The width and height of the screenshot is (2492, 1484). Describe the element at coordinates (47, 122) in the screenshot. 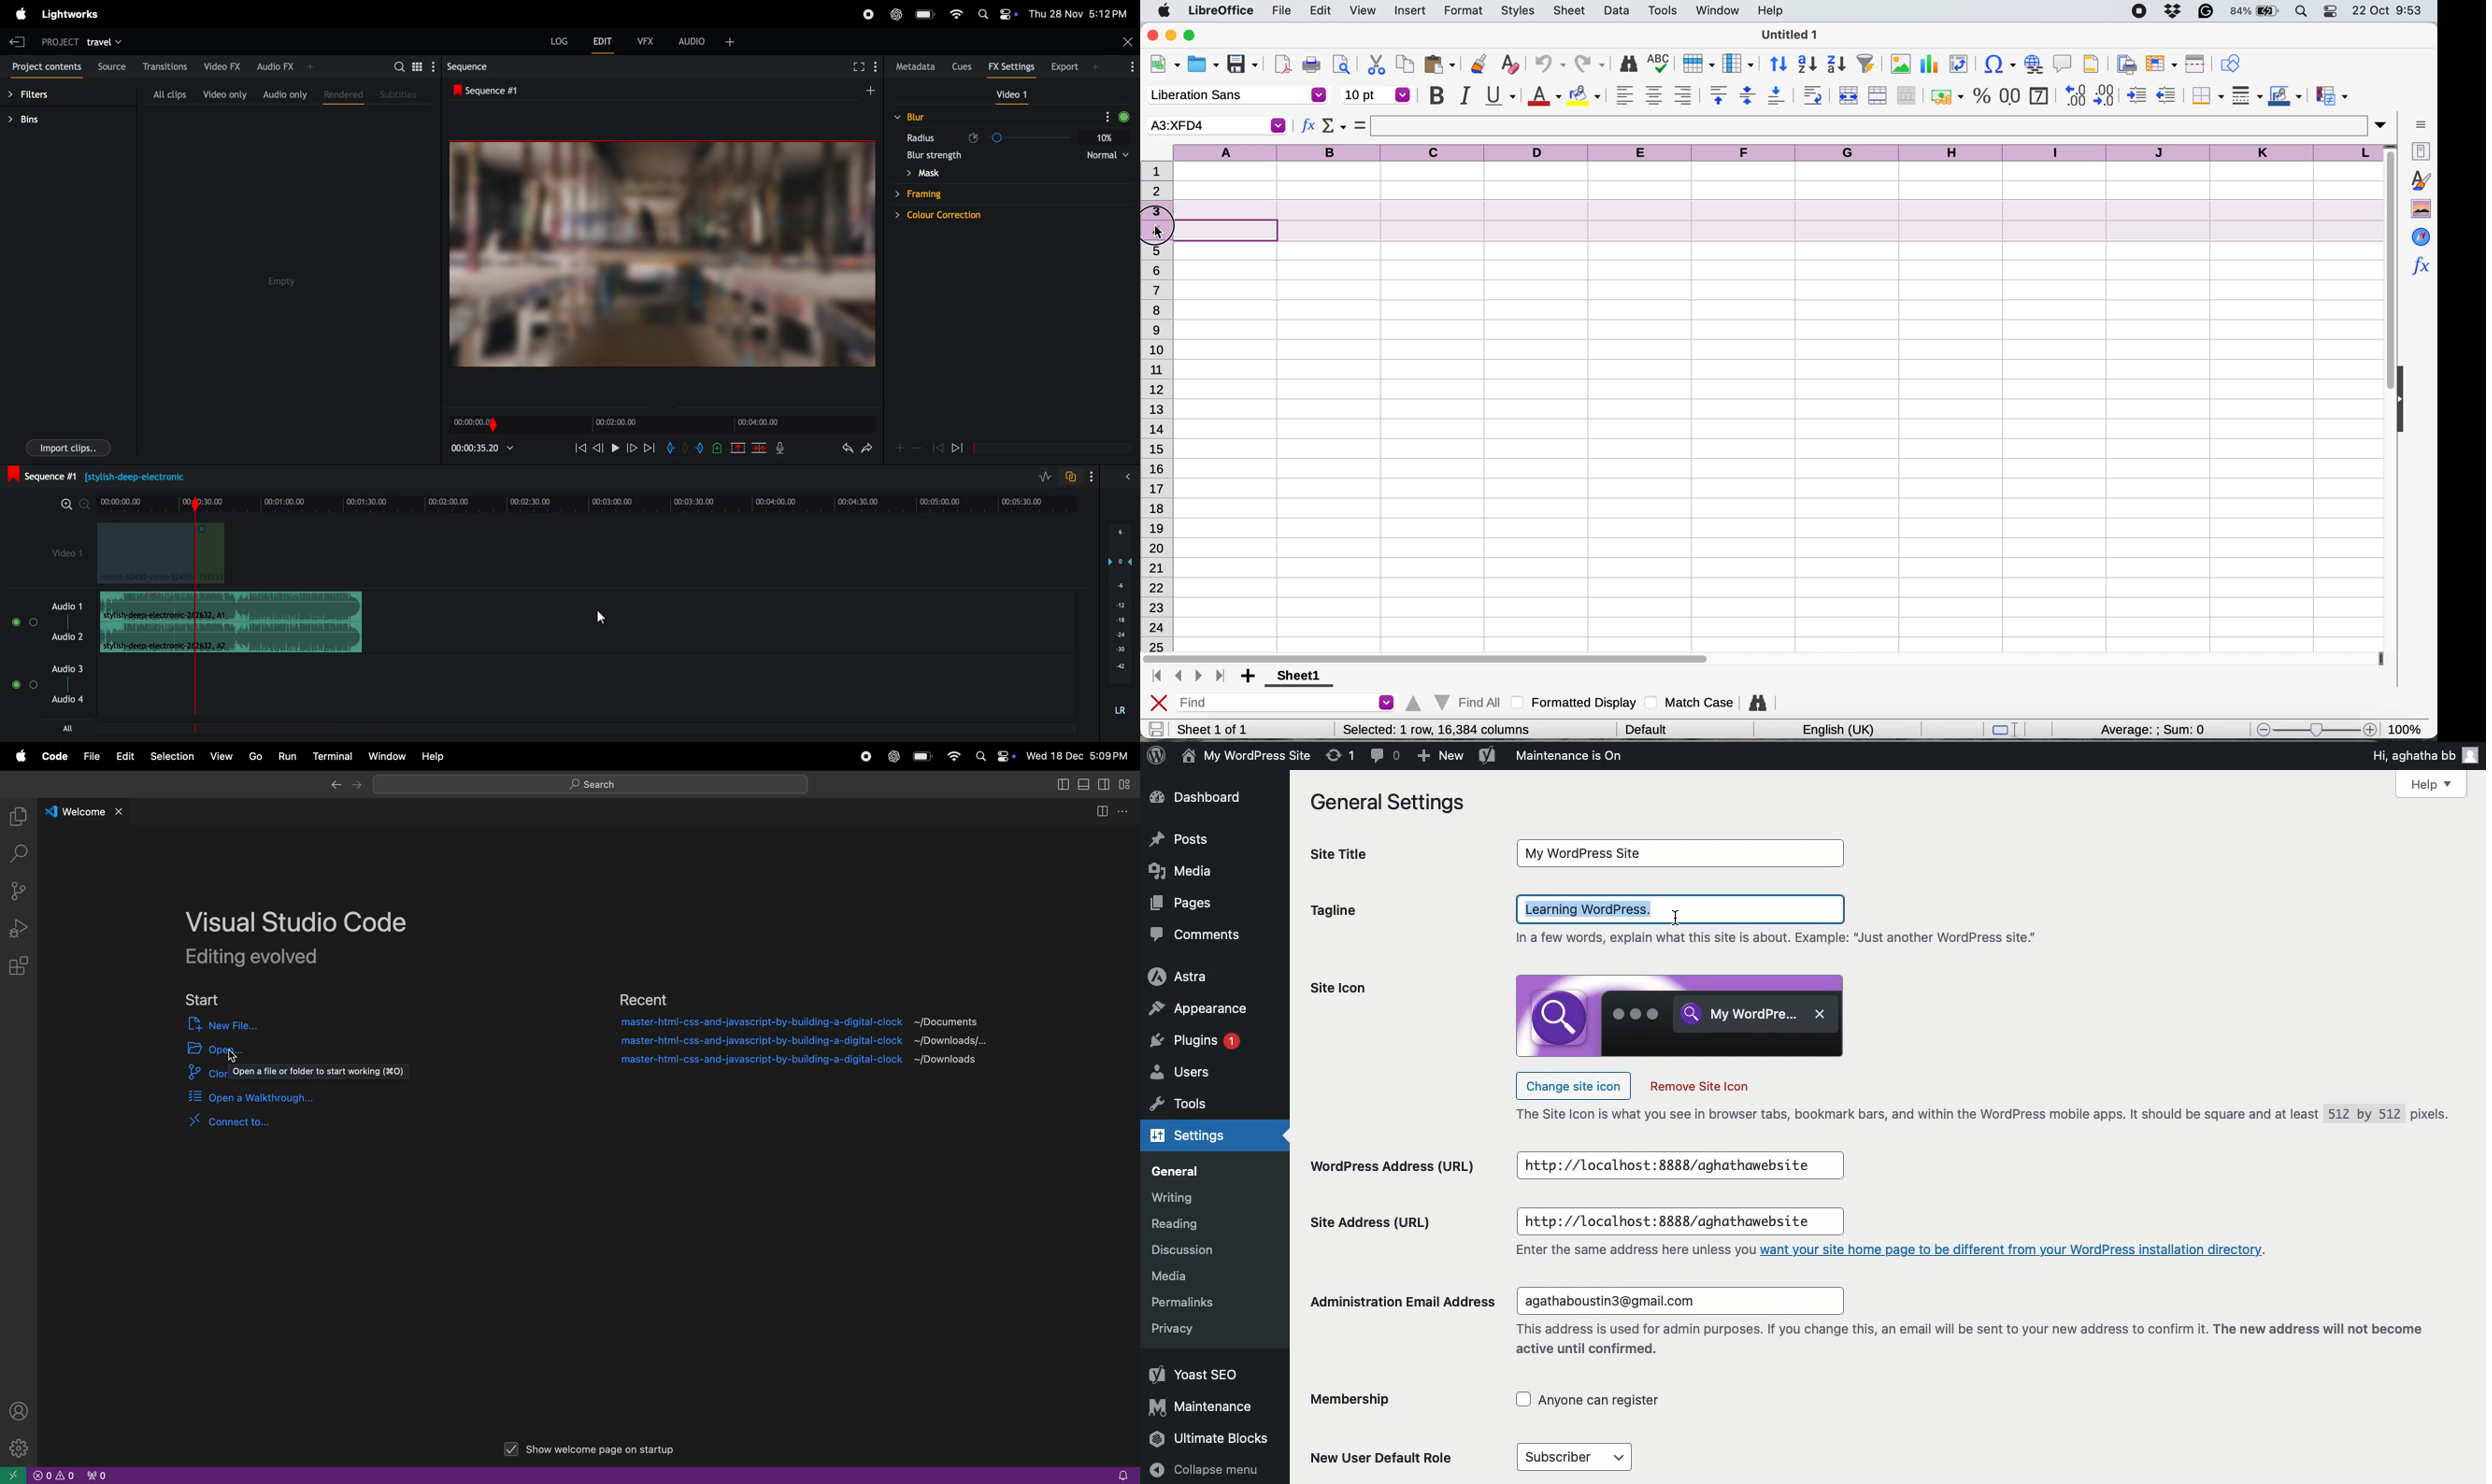

I see `bins` at that location.